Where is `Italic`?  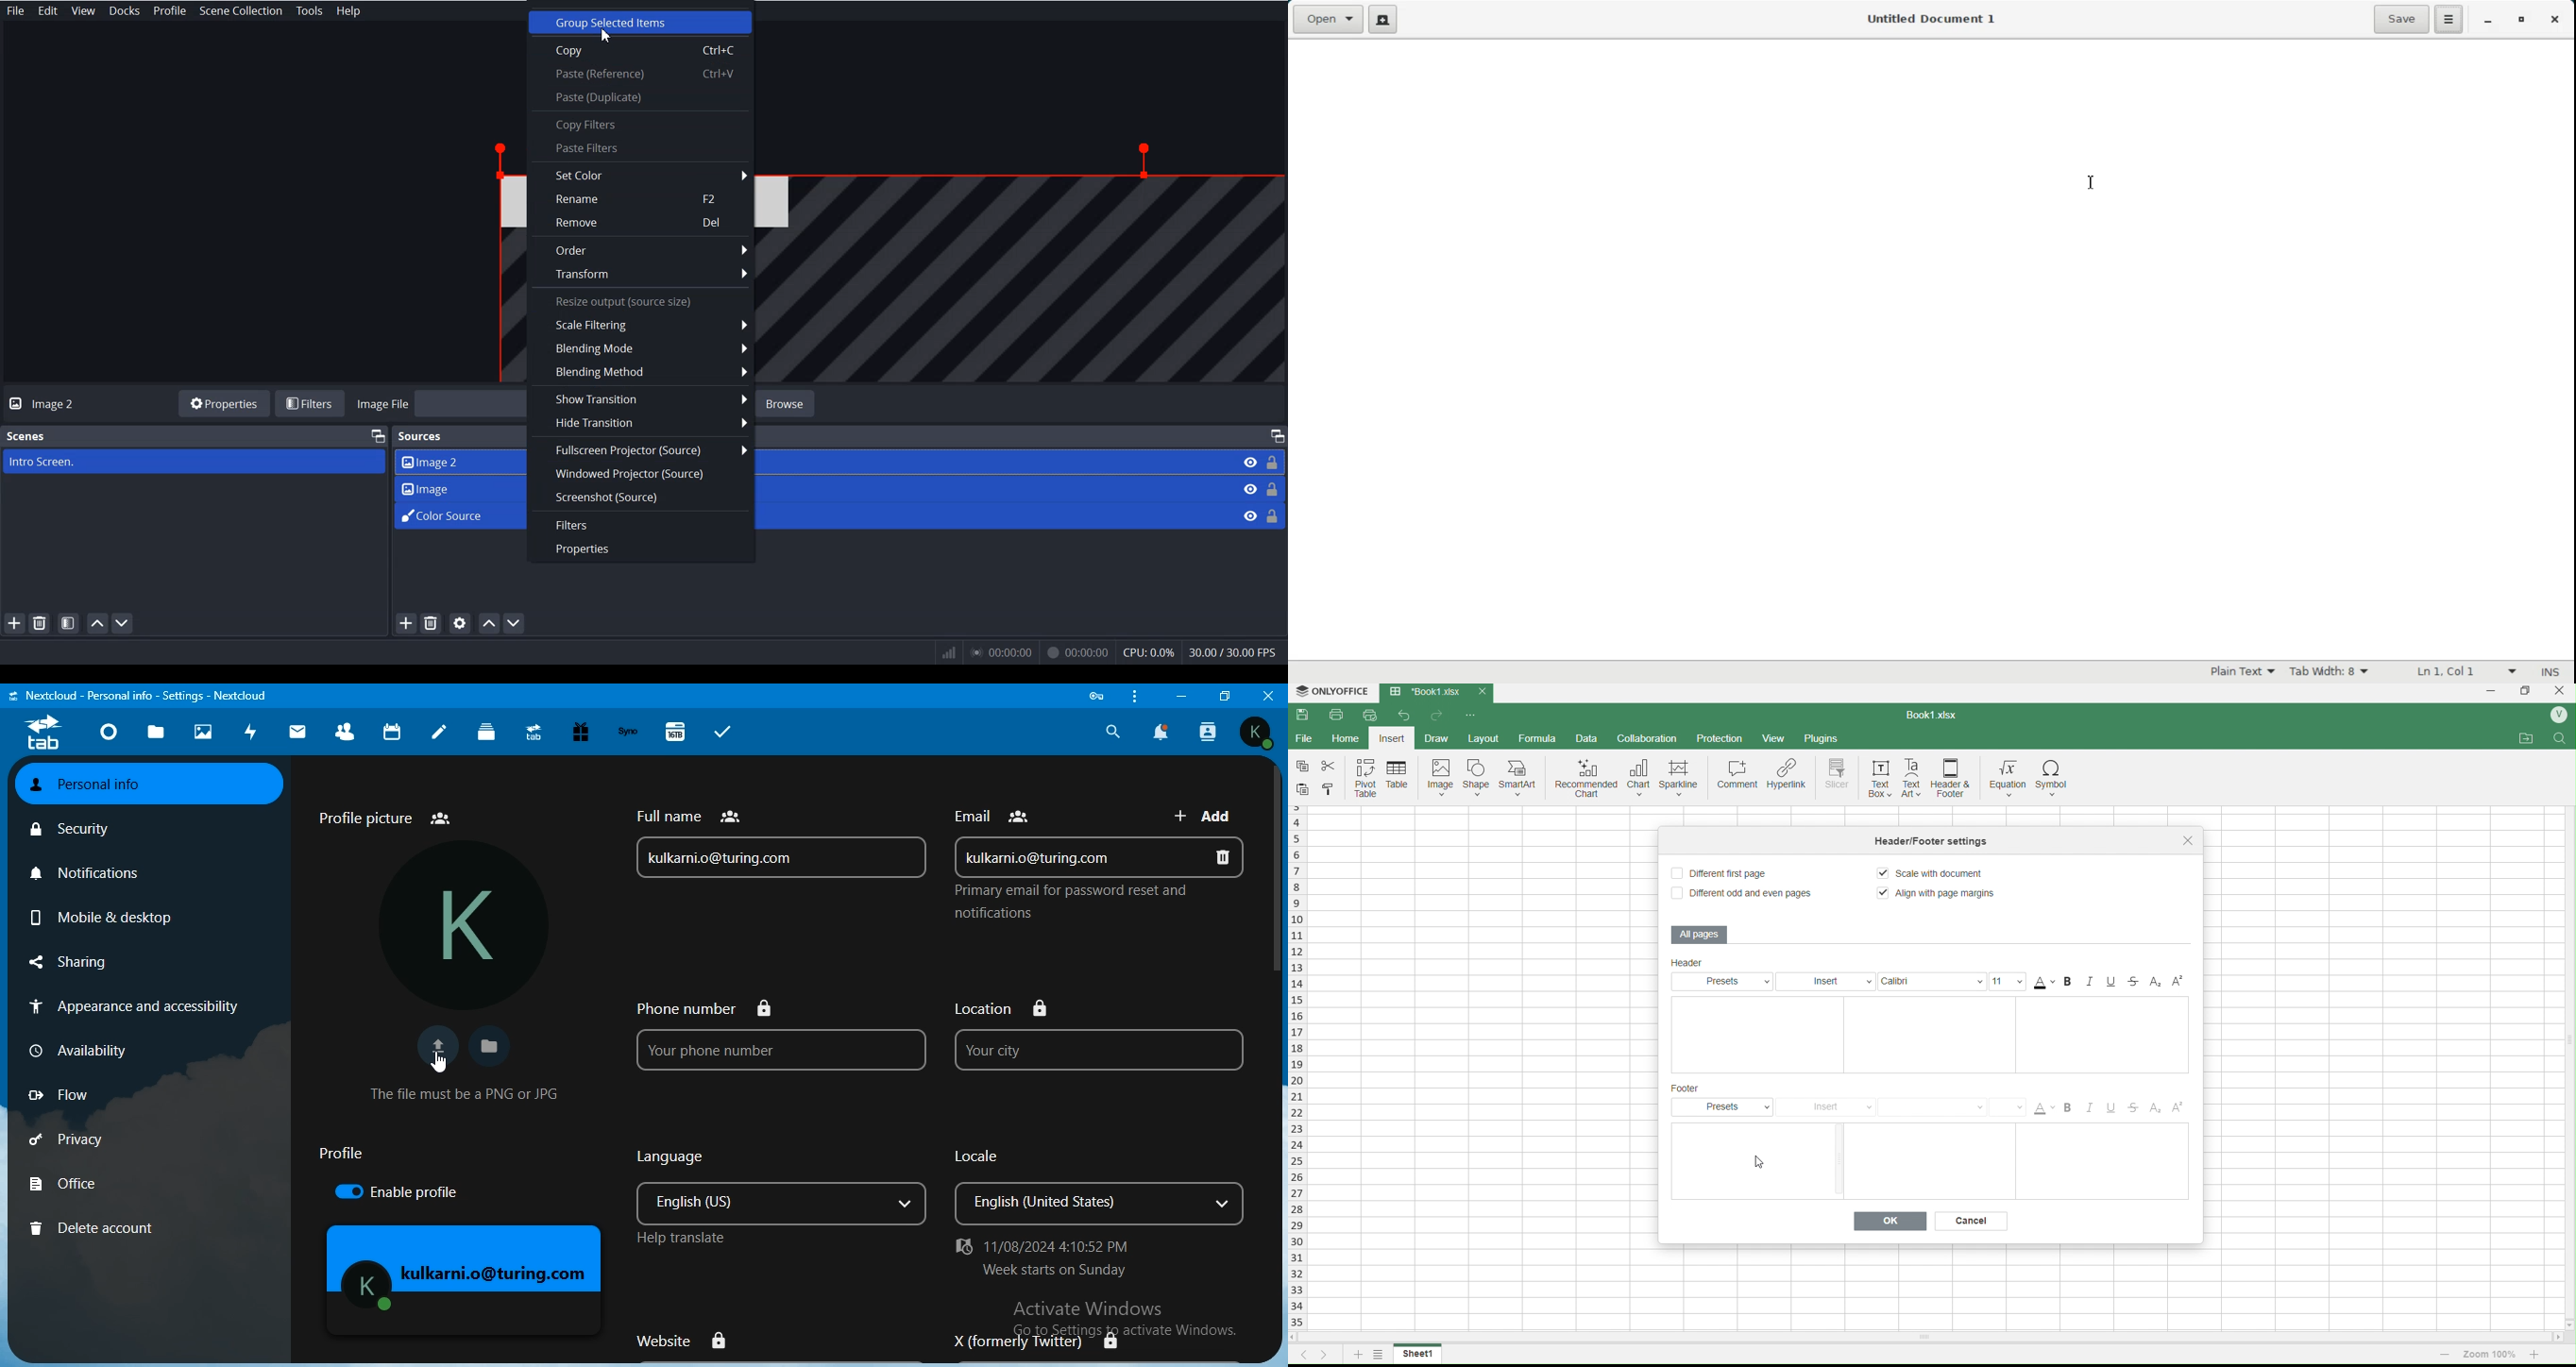 Italic is located at coordinates (2093, 1108).